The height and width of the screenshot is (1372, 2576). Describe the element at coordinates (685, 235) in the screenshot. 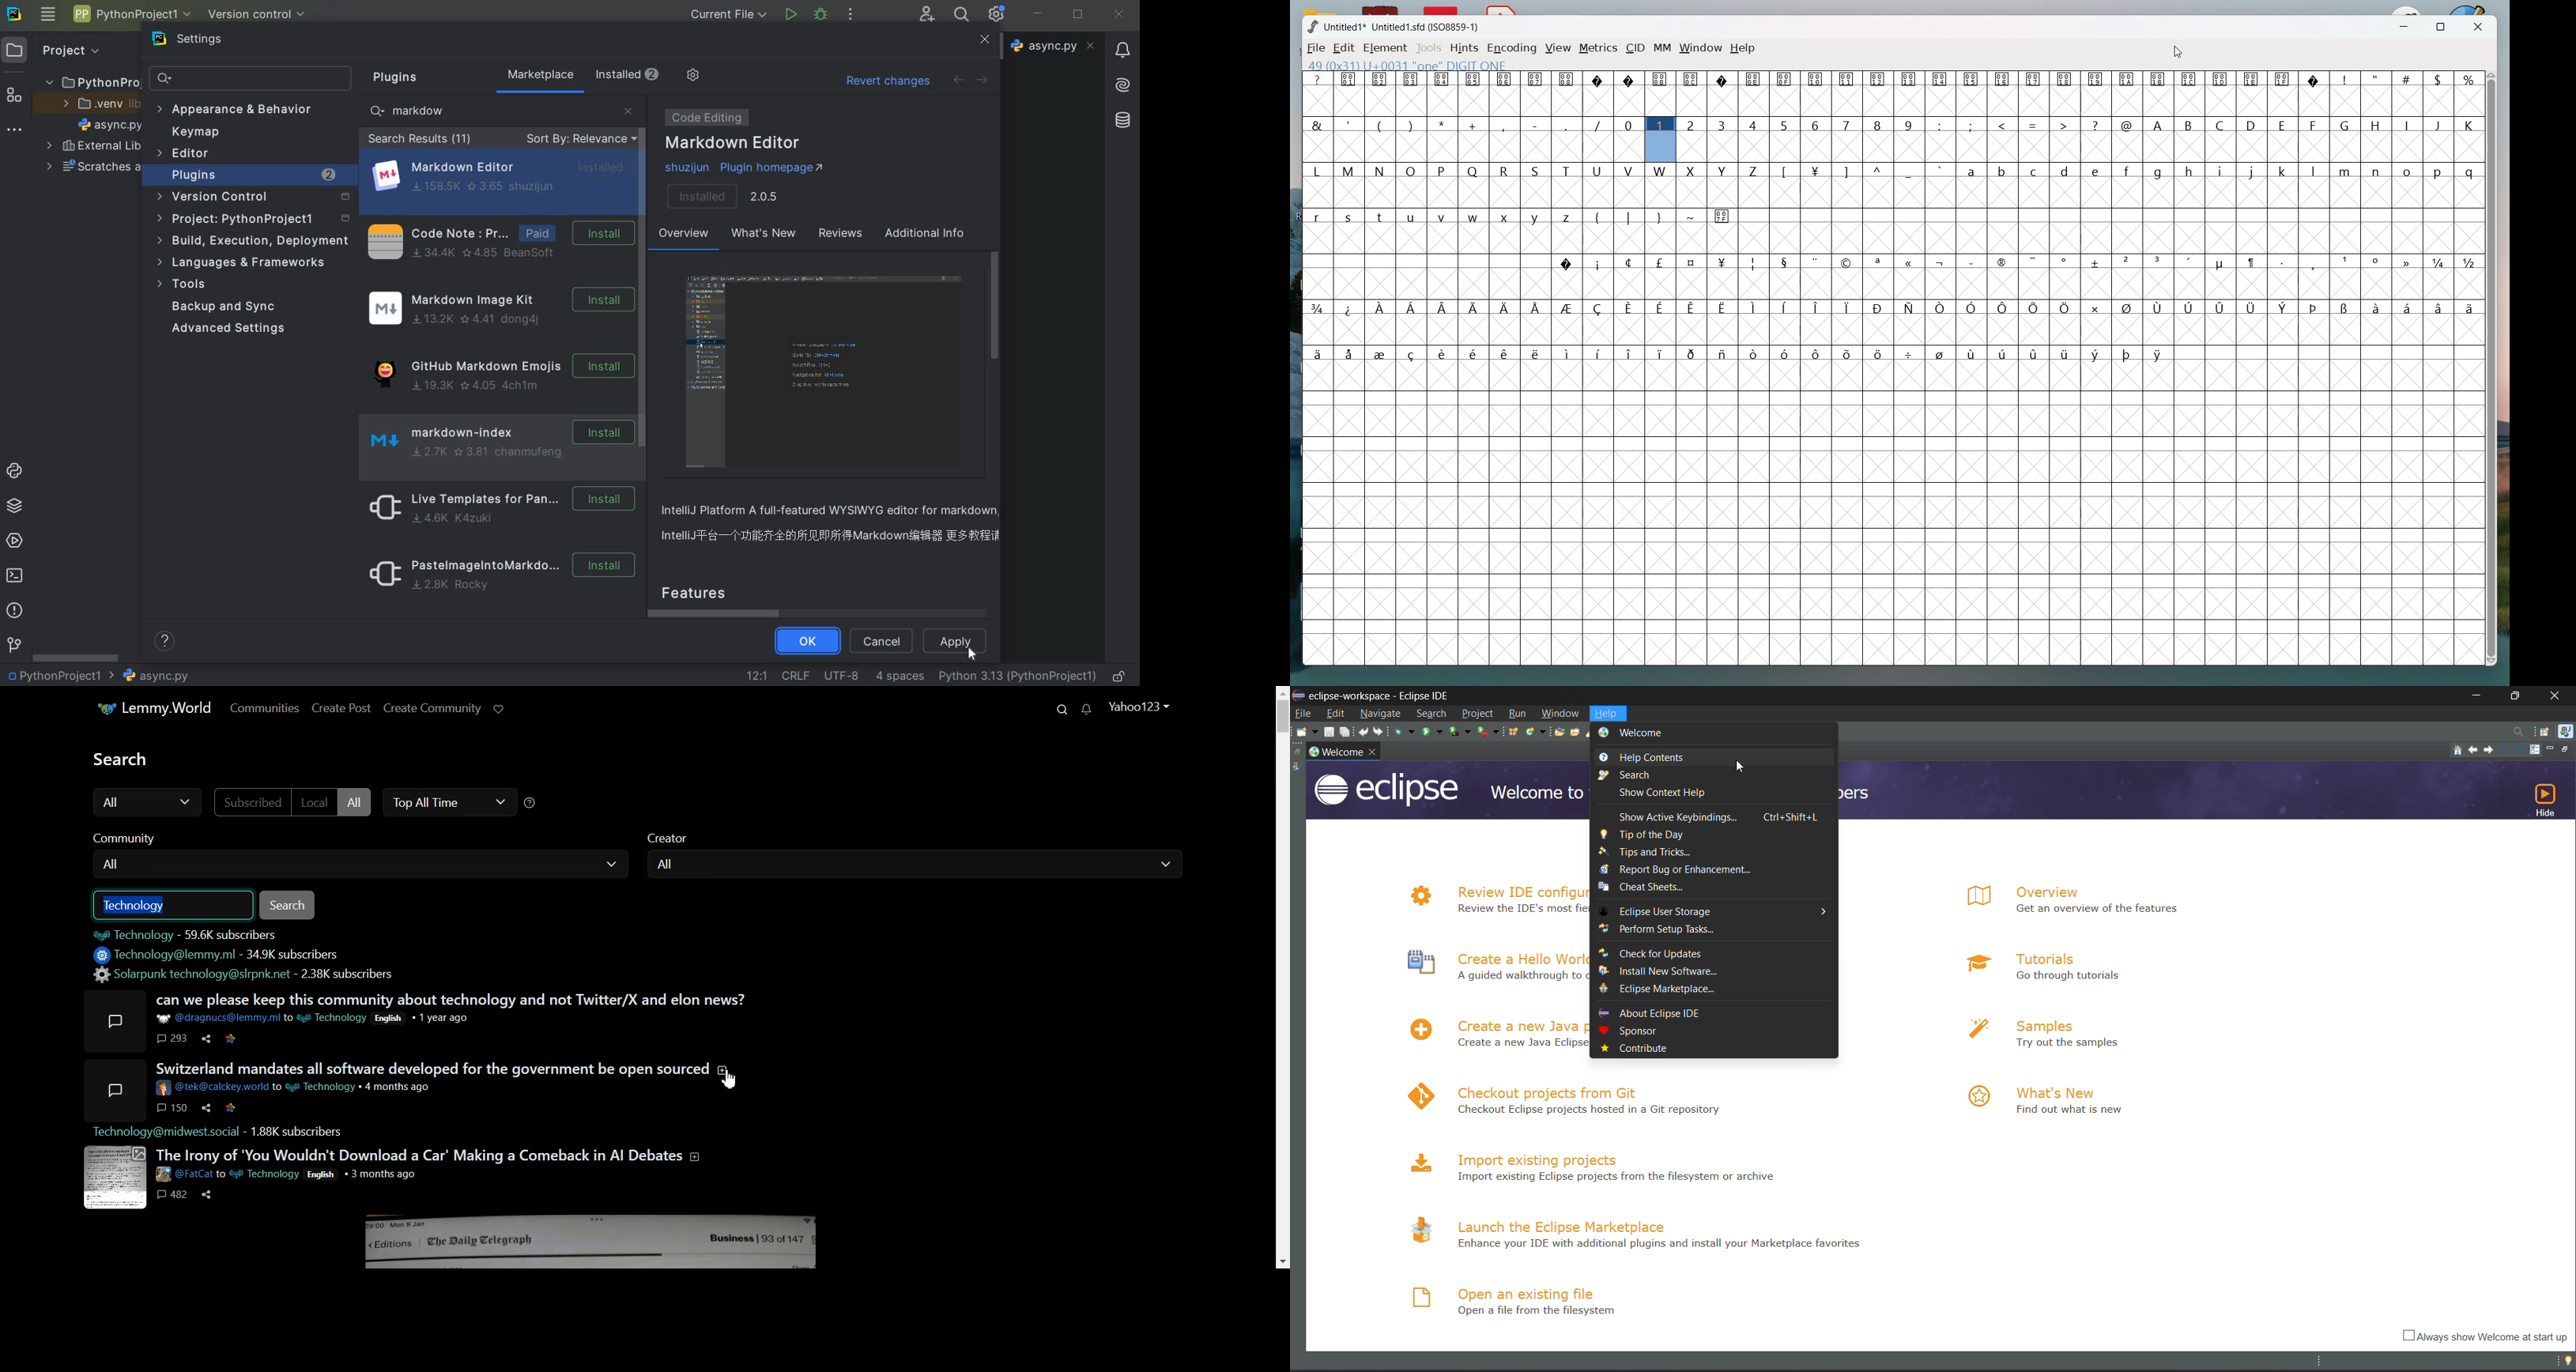

I see `over iew` at that location.